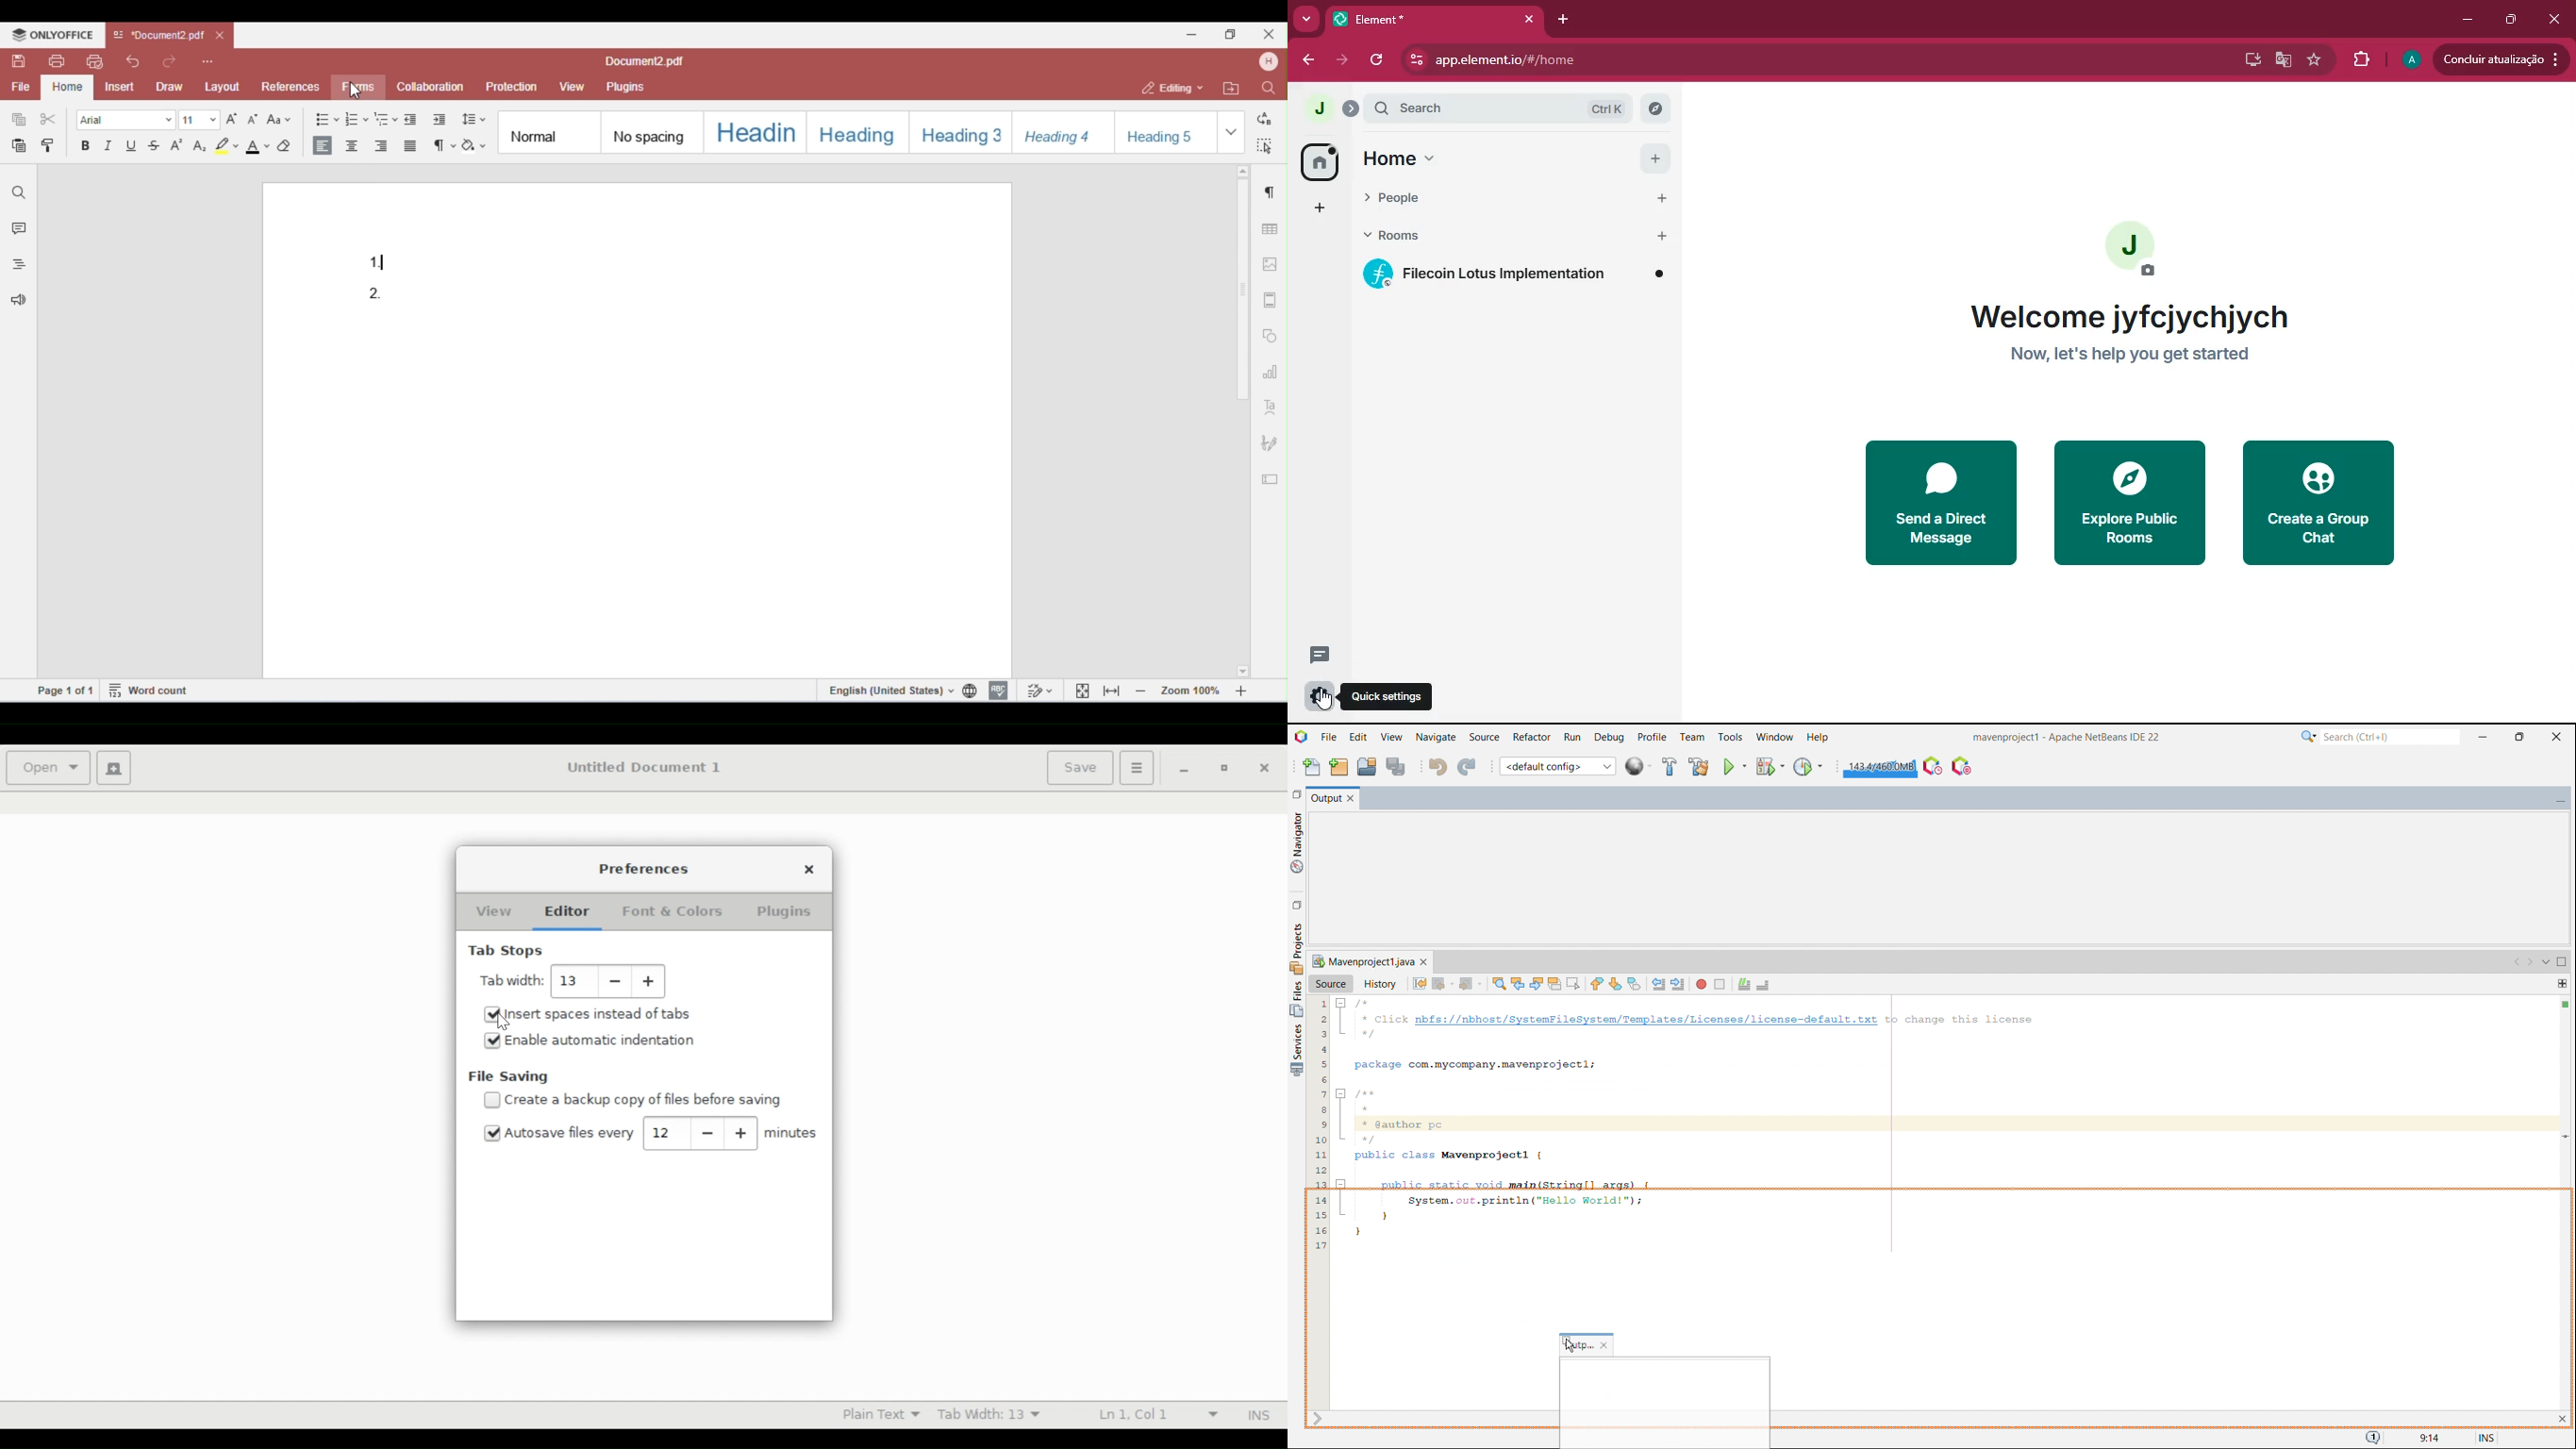 This screenshot has height=1456, width=2576. I want to click on close tab, so click(1533, 18).